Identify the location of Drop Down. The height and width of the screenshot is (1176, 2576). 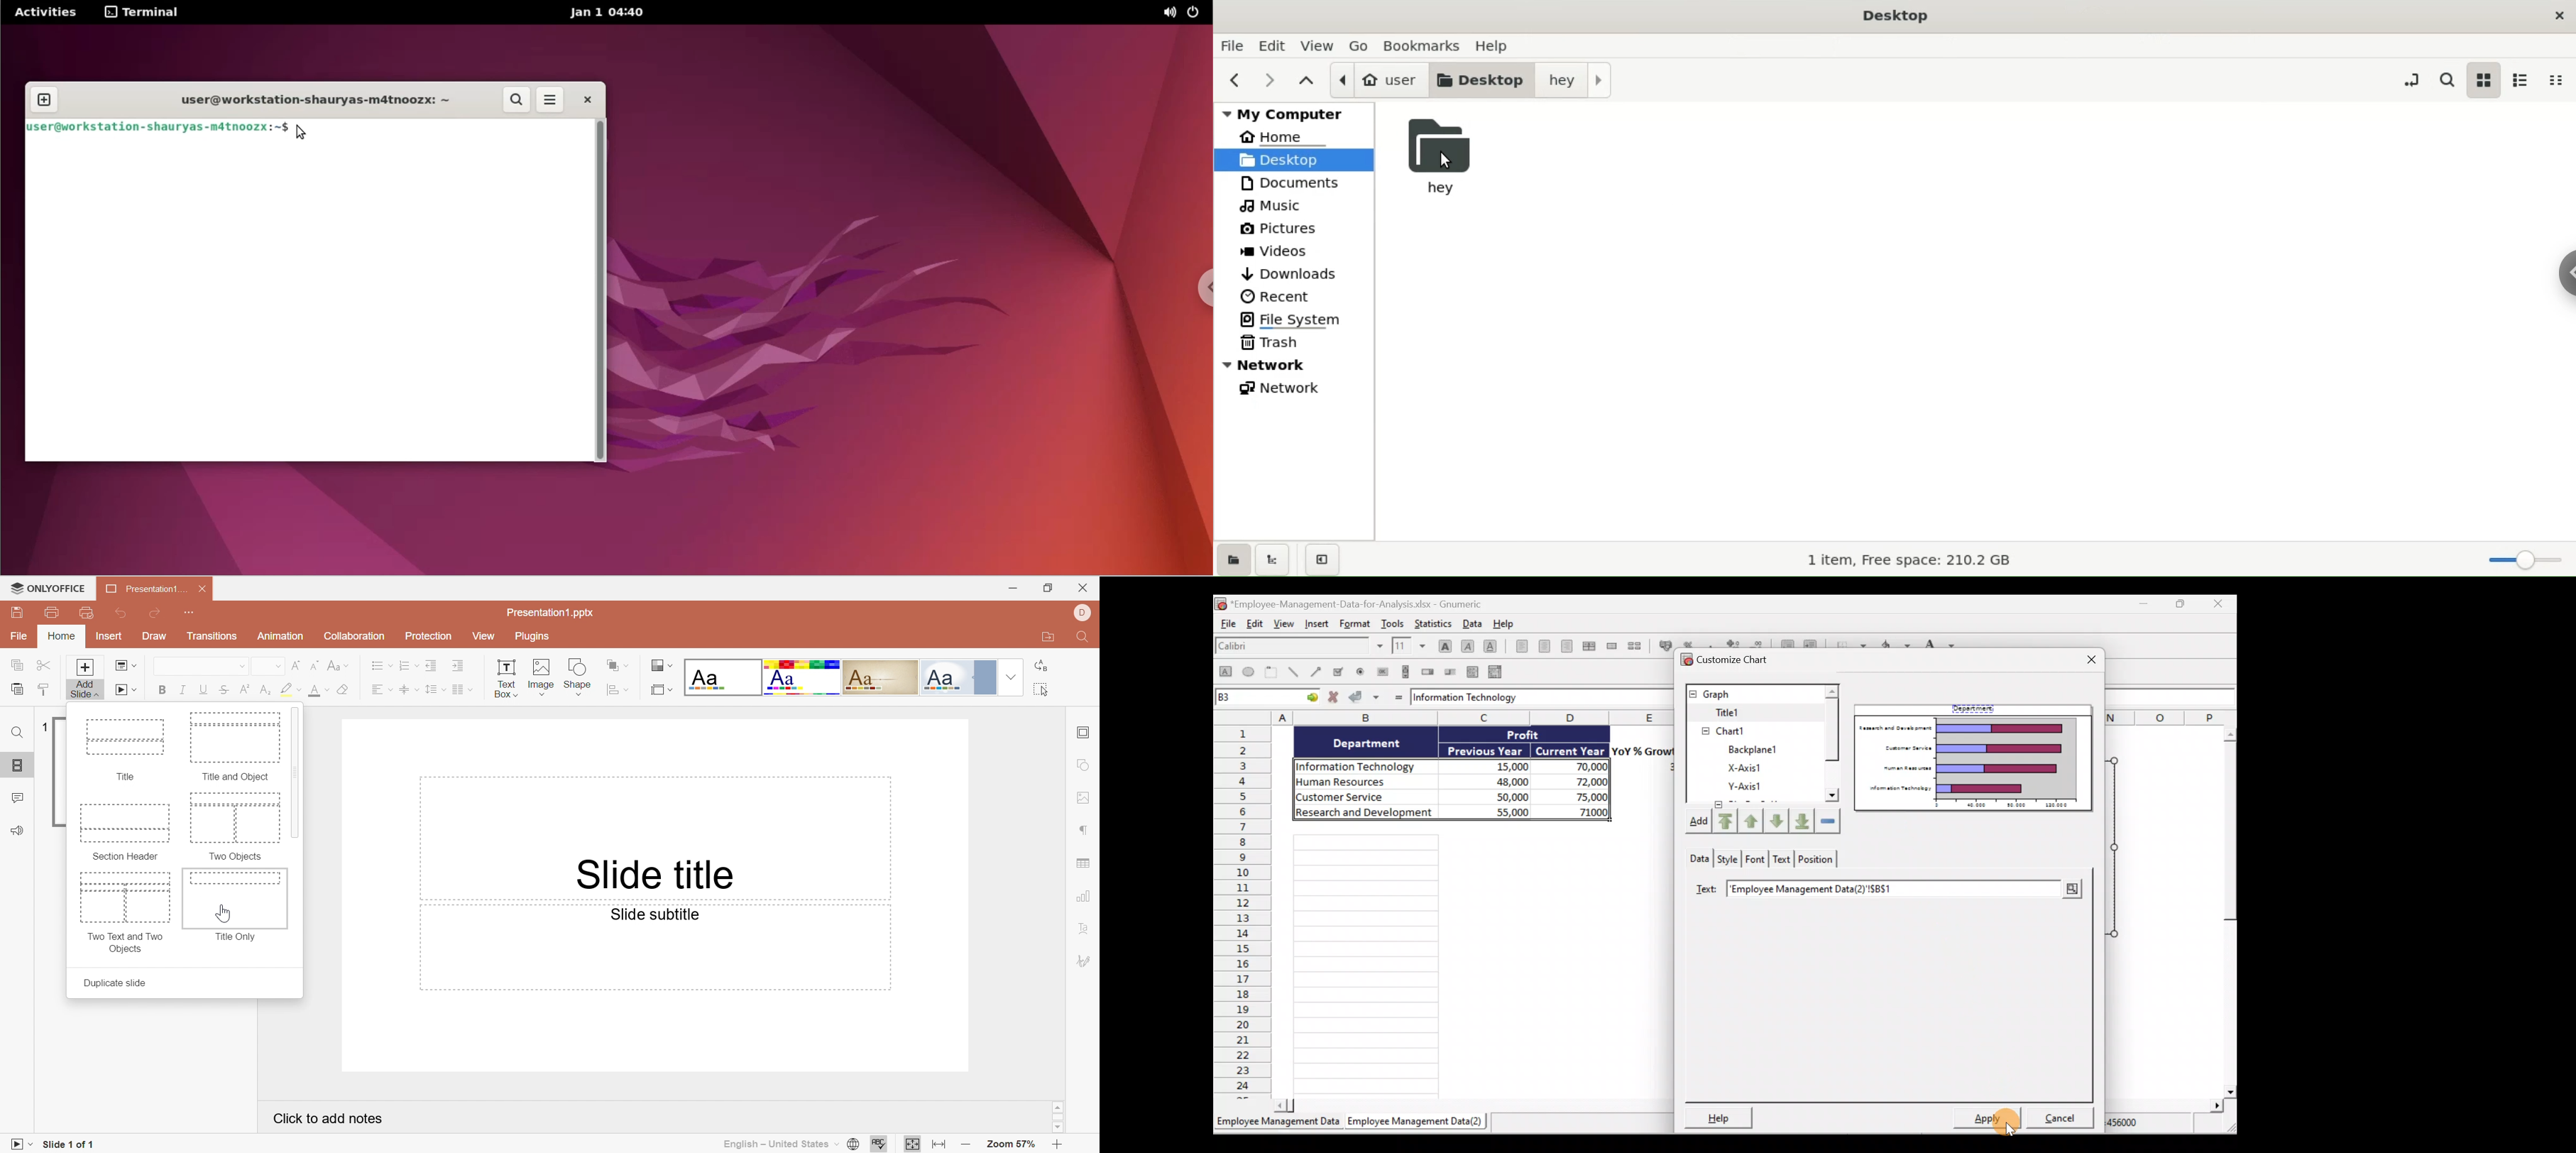
(243, 666).